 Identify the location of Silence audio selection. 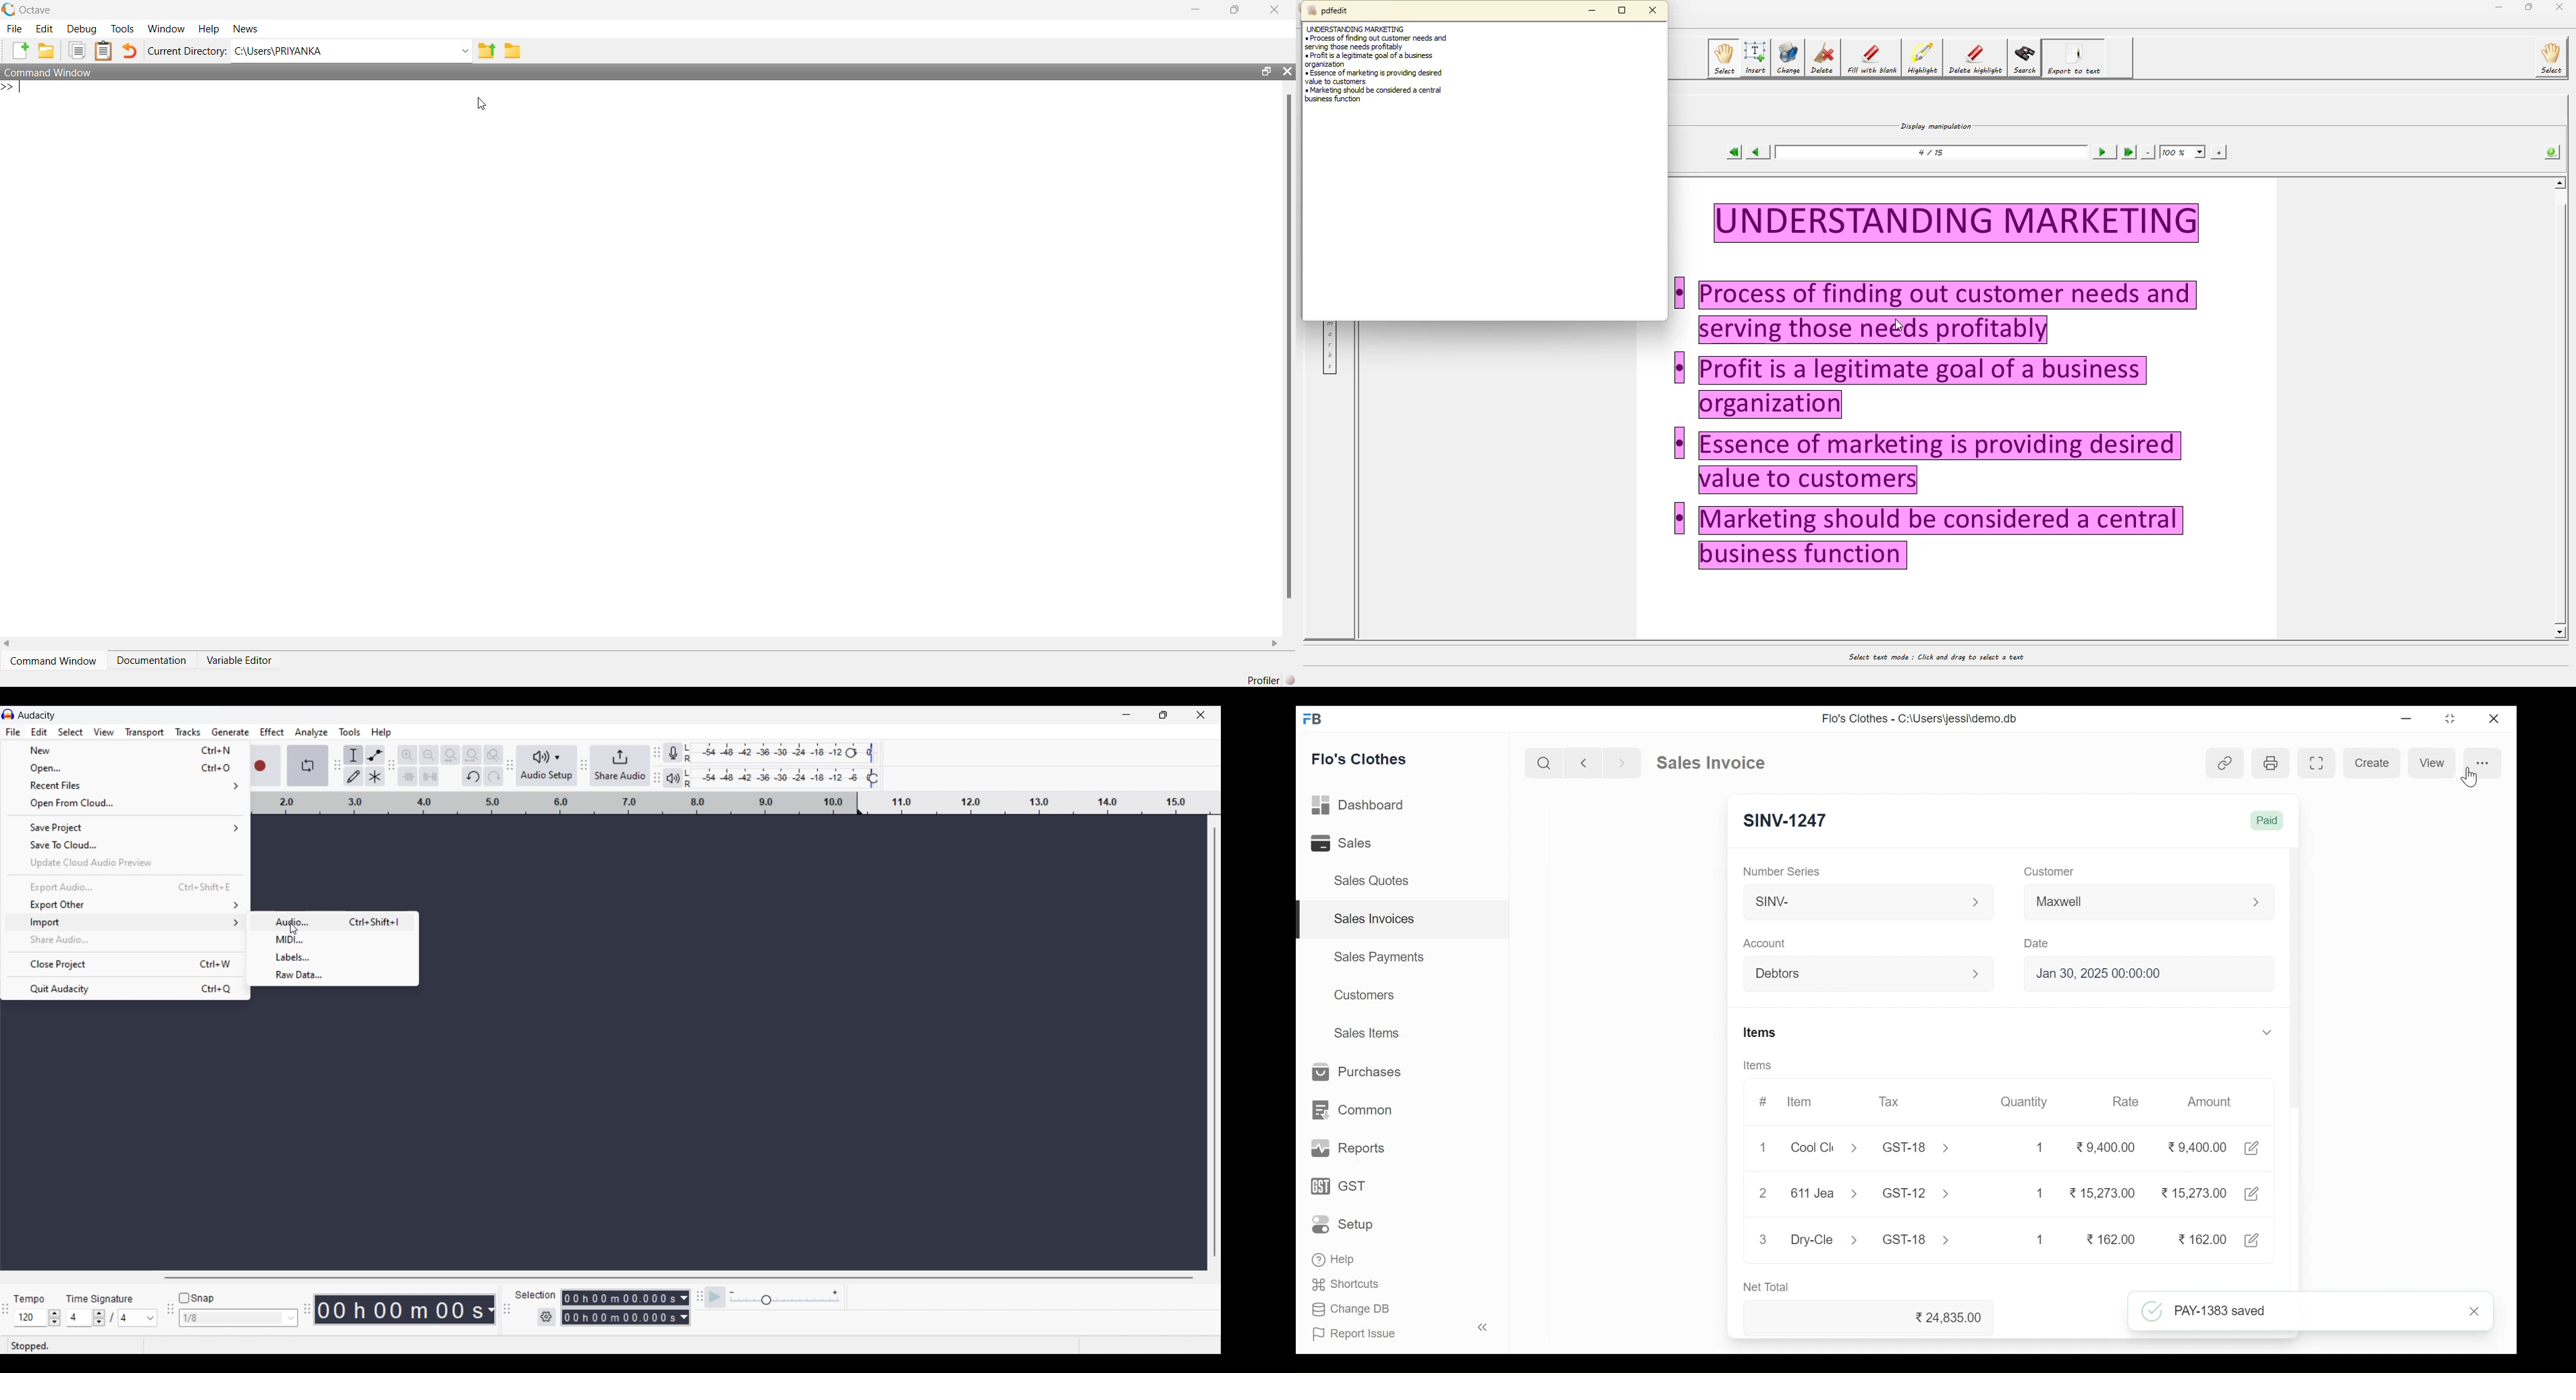
(430, 777).